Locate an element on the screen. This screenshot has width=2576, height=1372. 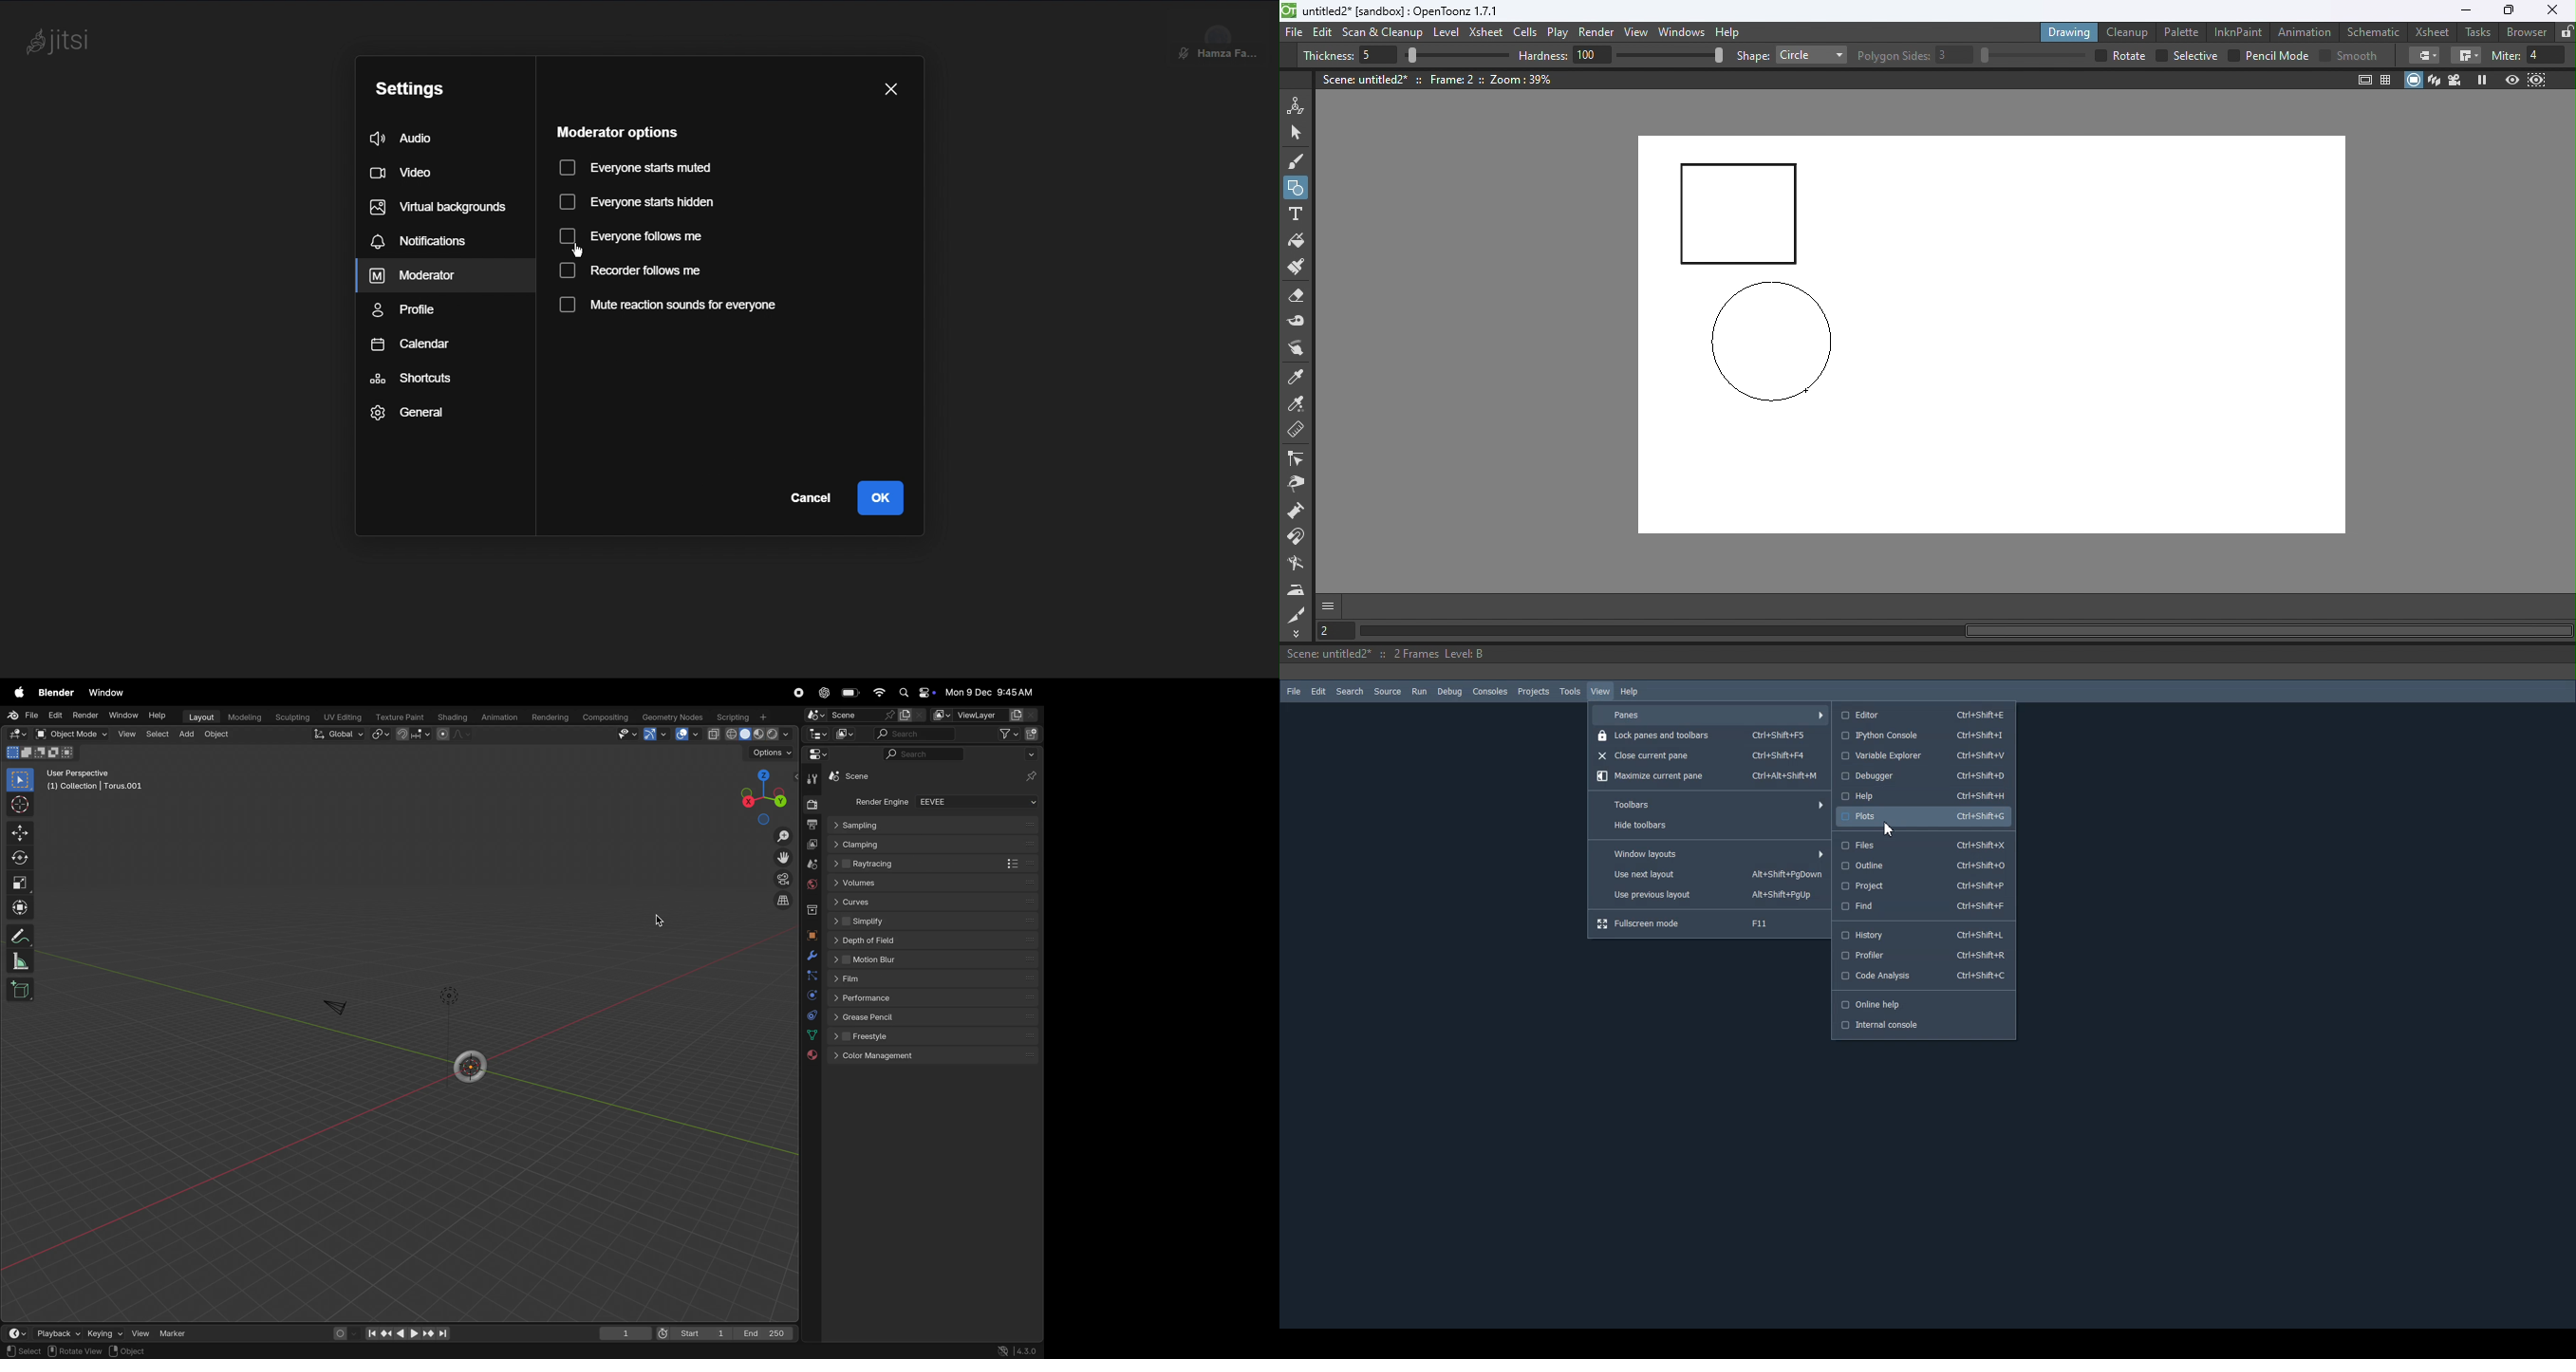
checkbox is located at coordinates (2160, 56).